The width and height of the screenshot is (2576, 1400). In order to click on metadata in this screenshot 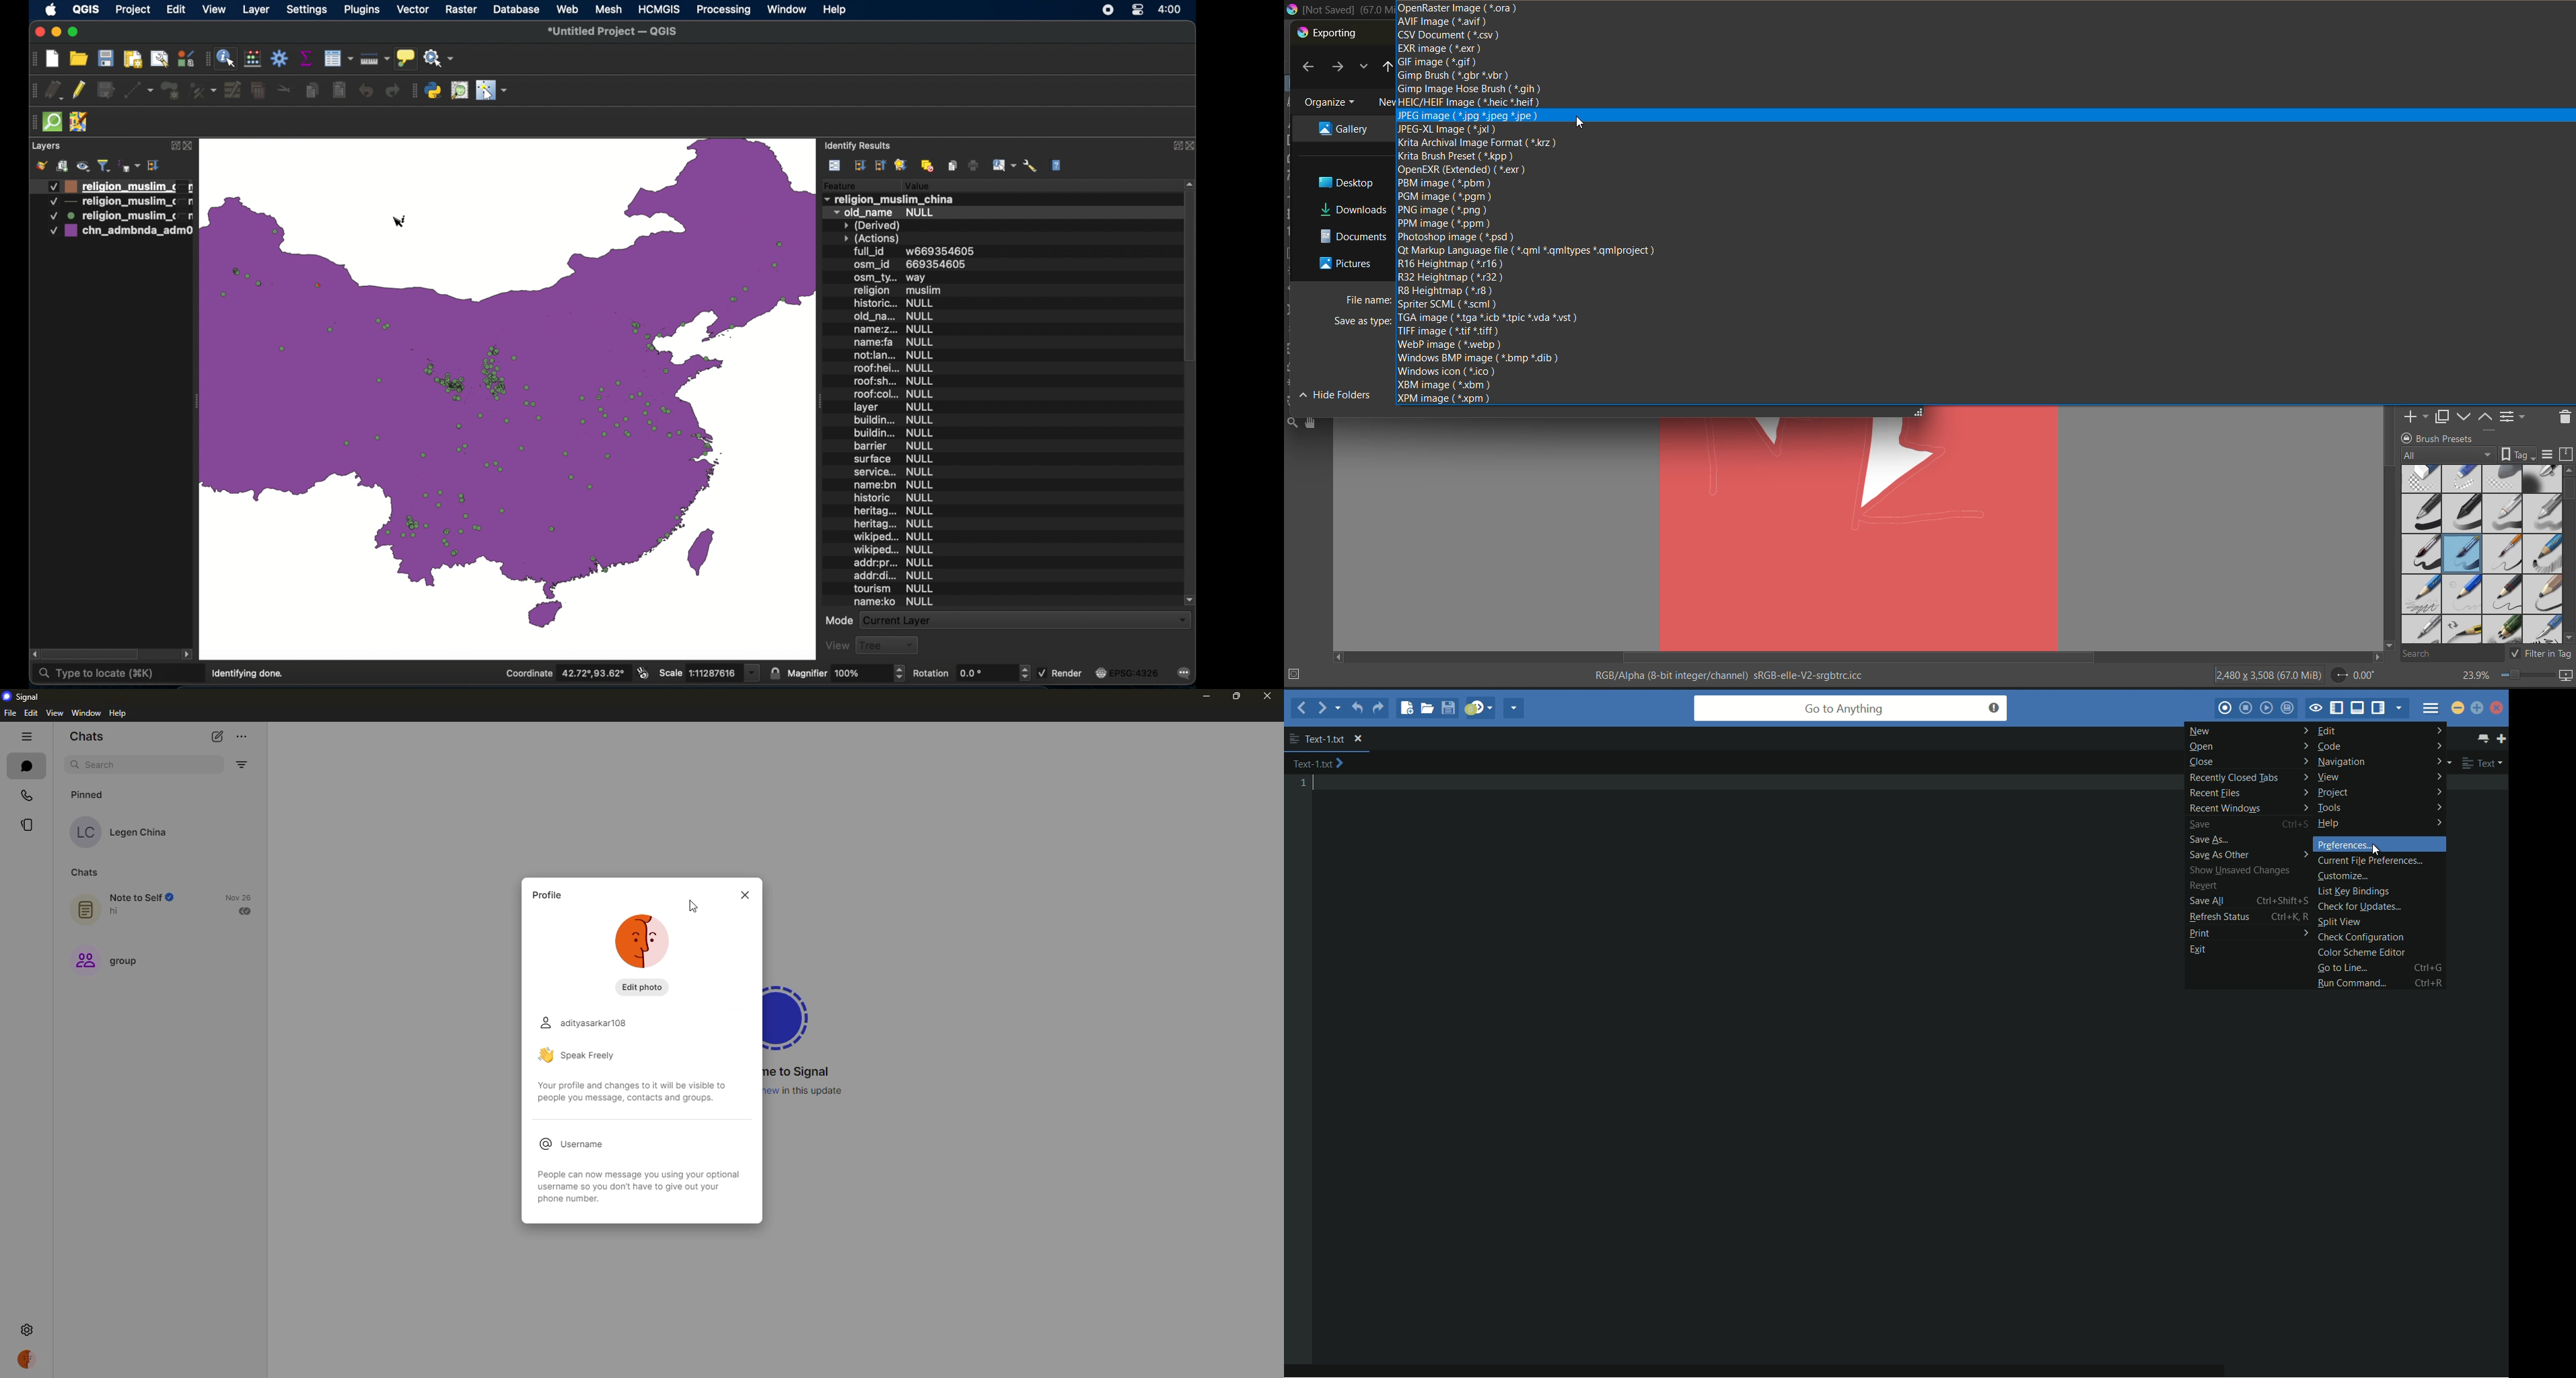, I will do `click(1737, 673)`.